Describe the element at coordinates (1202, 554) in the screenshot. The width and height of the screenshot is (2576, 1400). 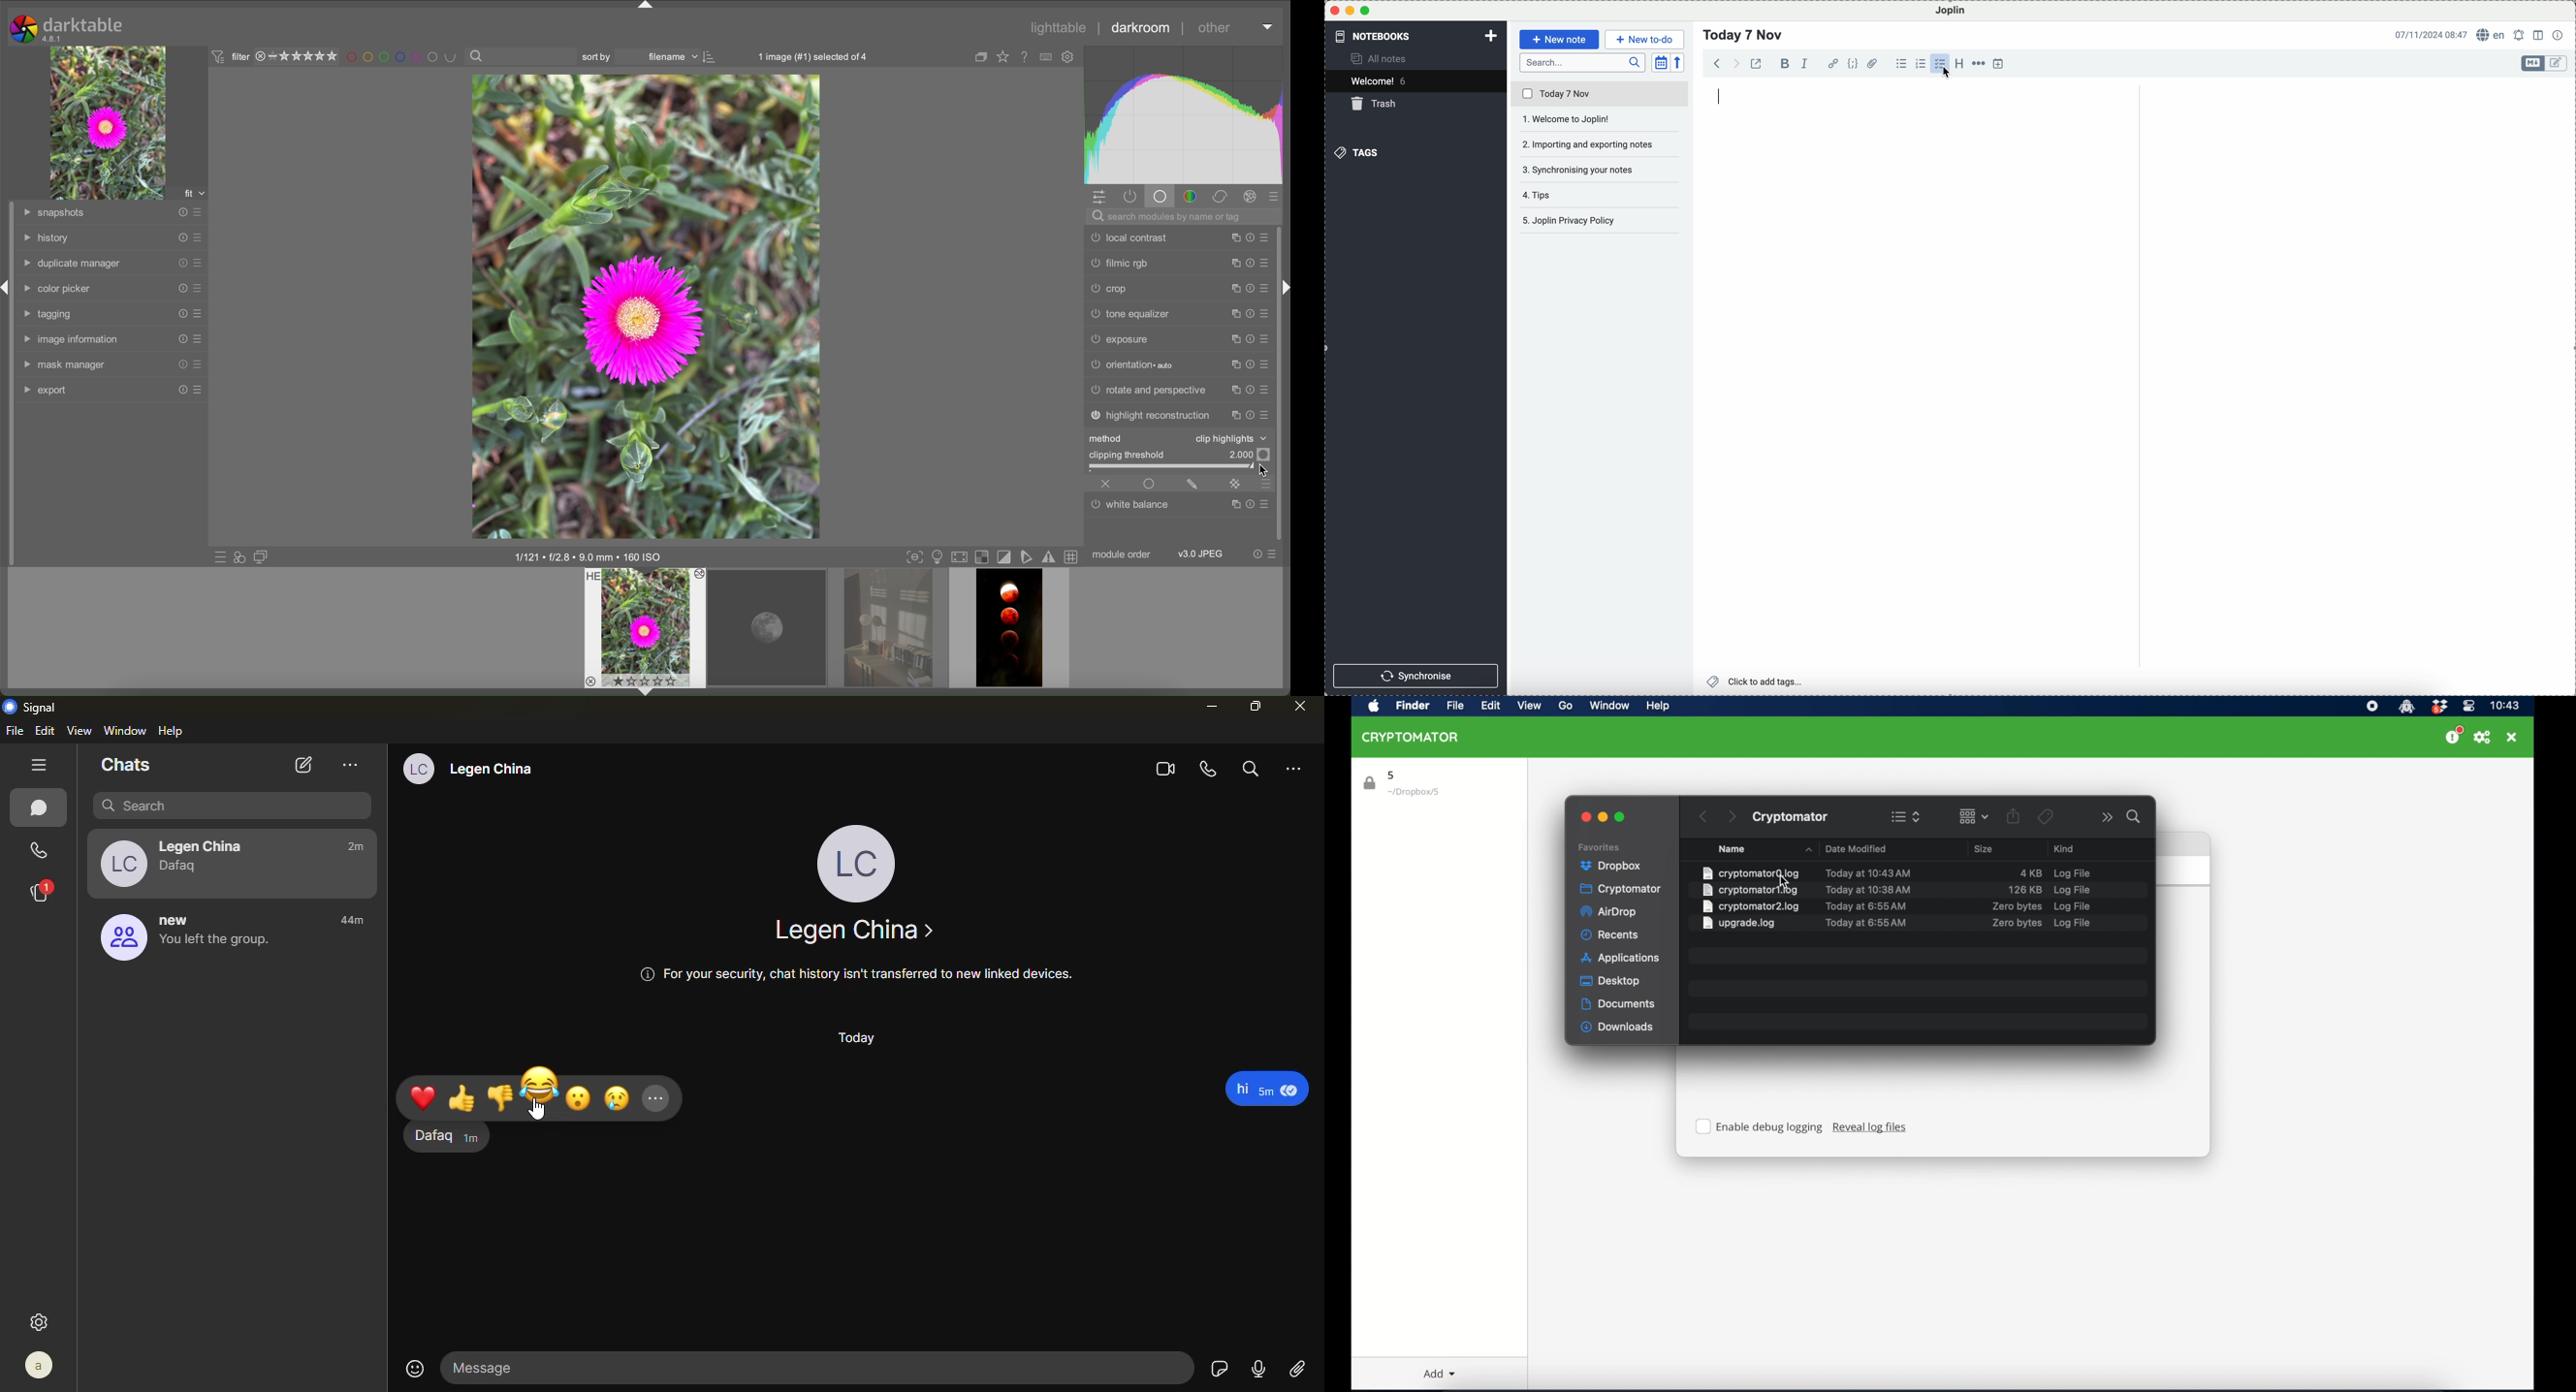
I see `JPEG` at that location.